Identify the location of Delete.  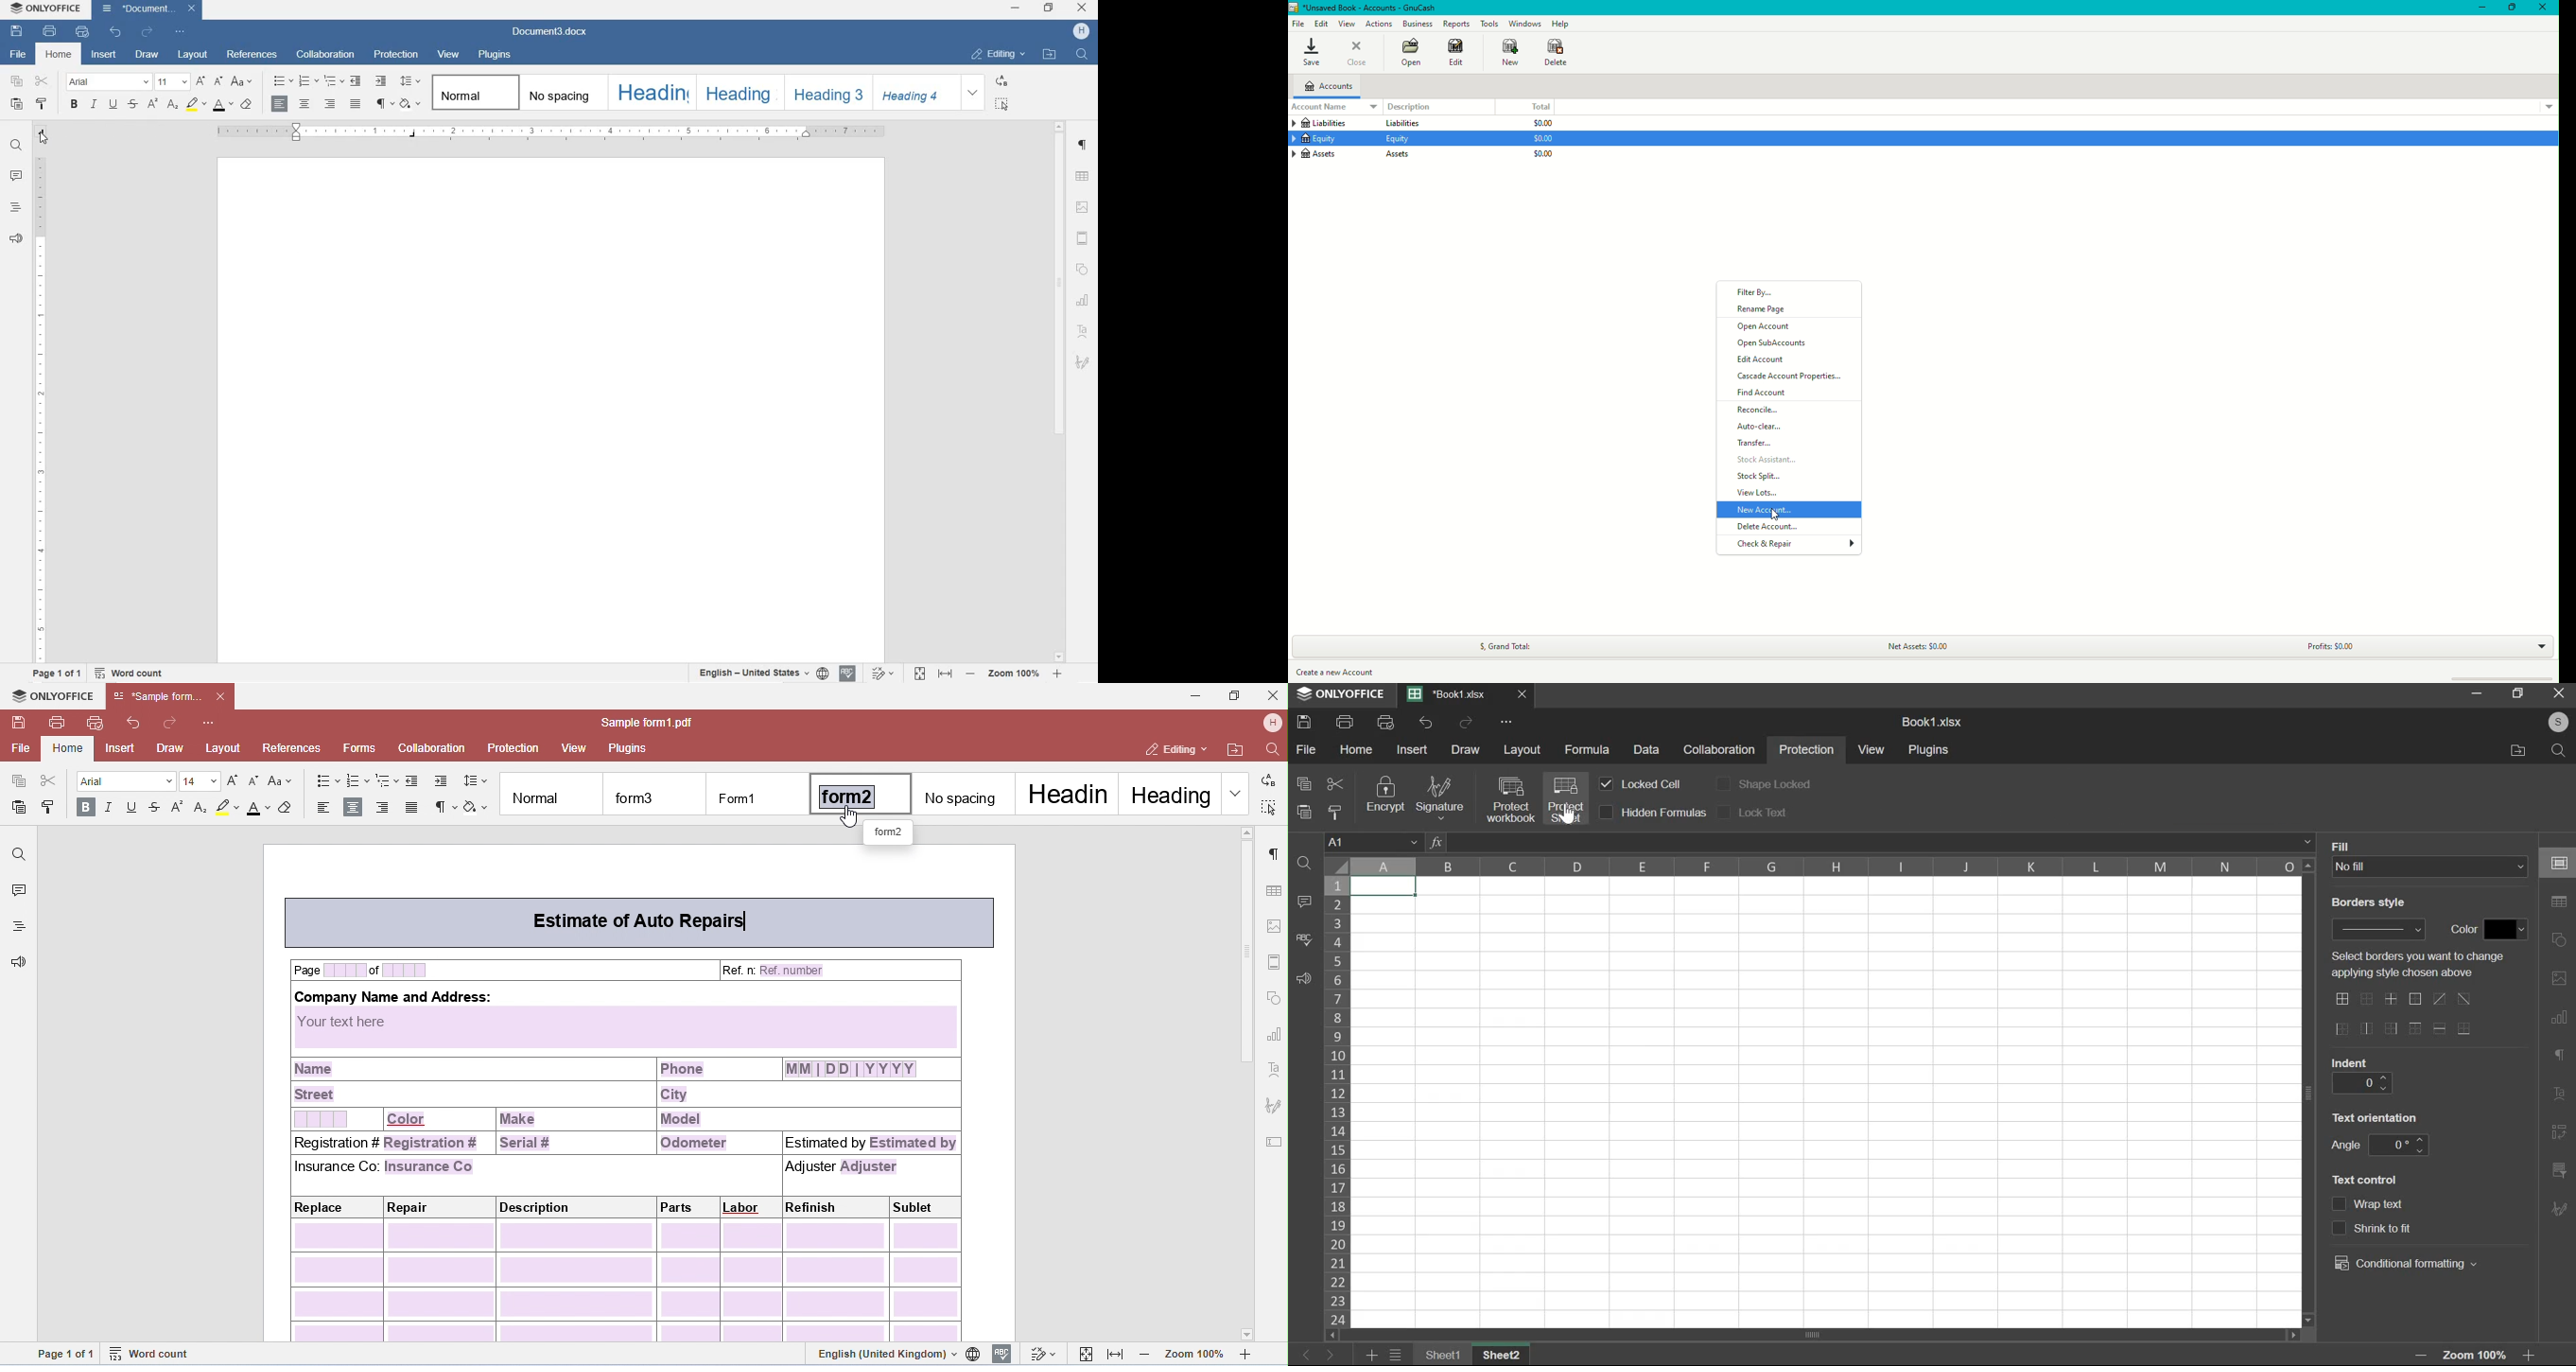
(1558, 52).